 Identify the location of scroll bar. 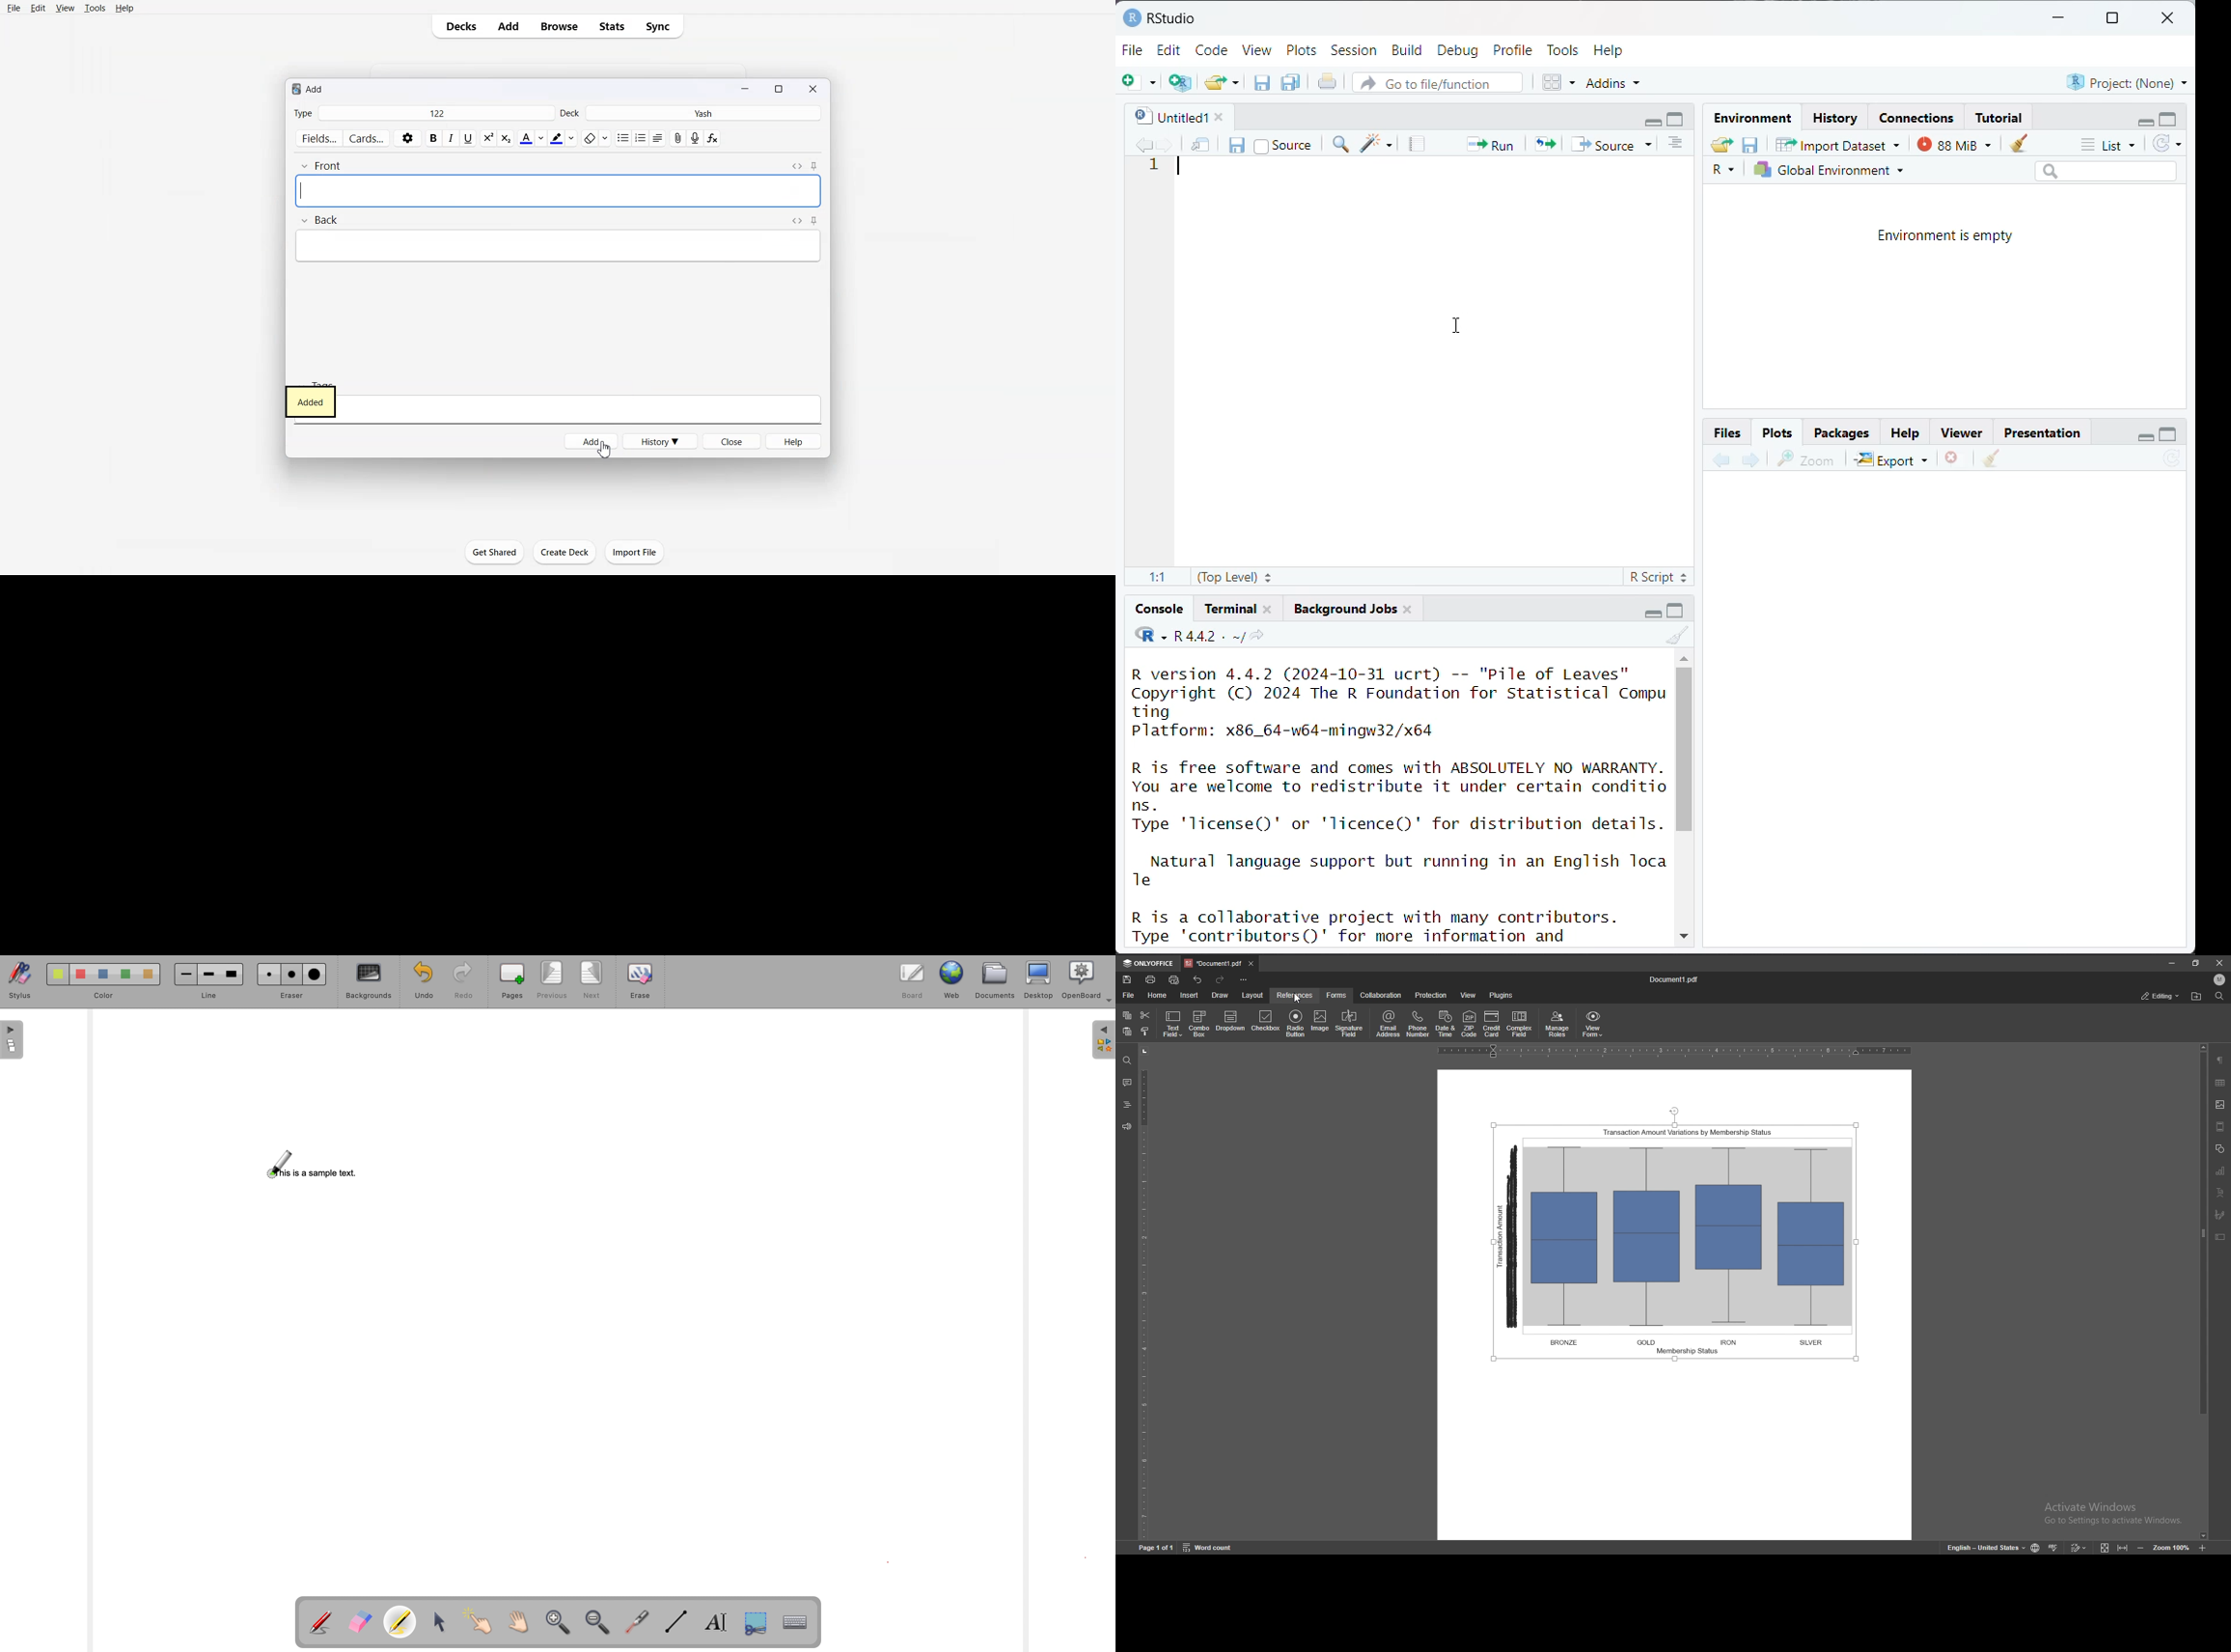
(2201, 1292).